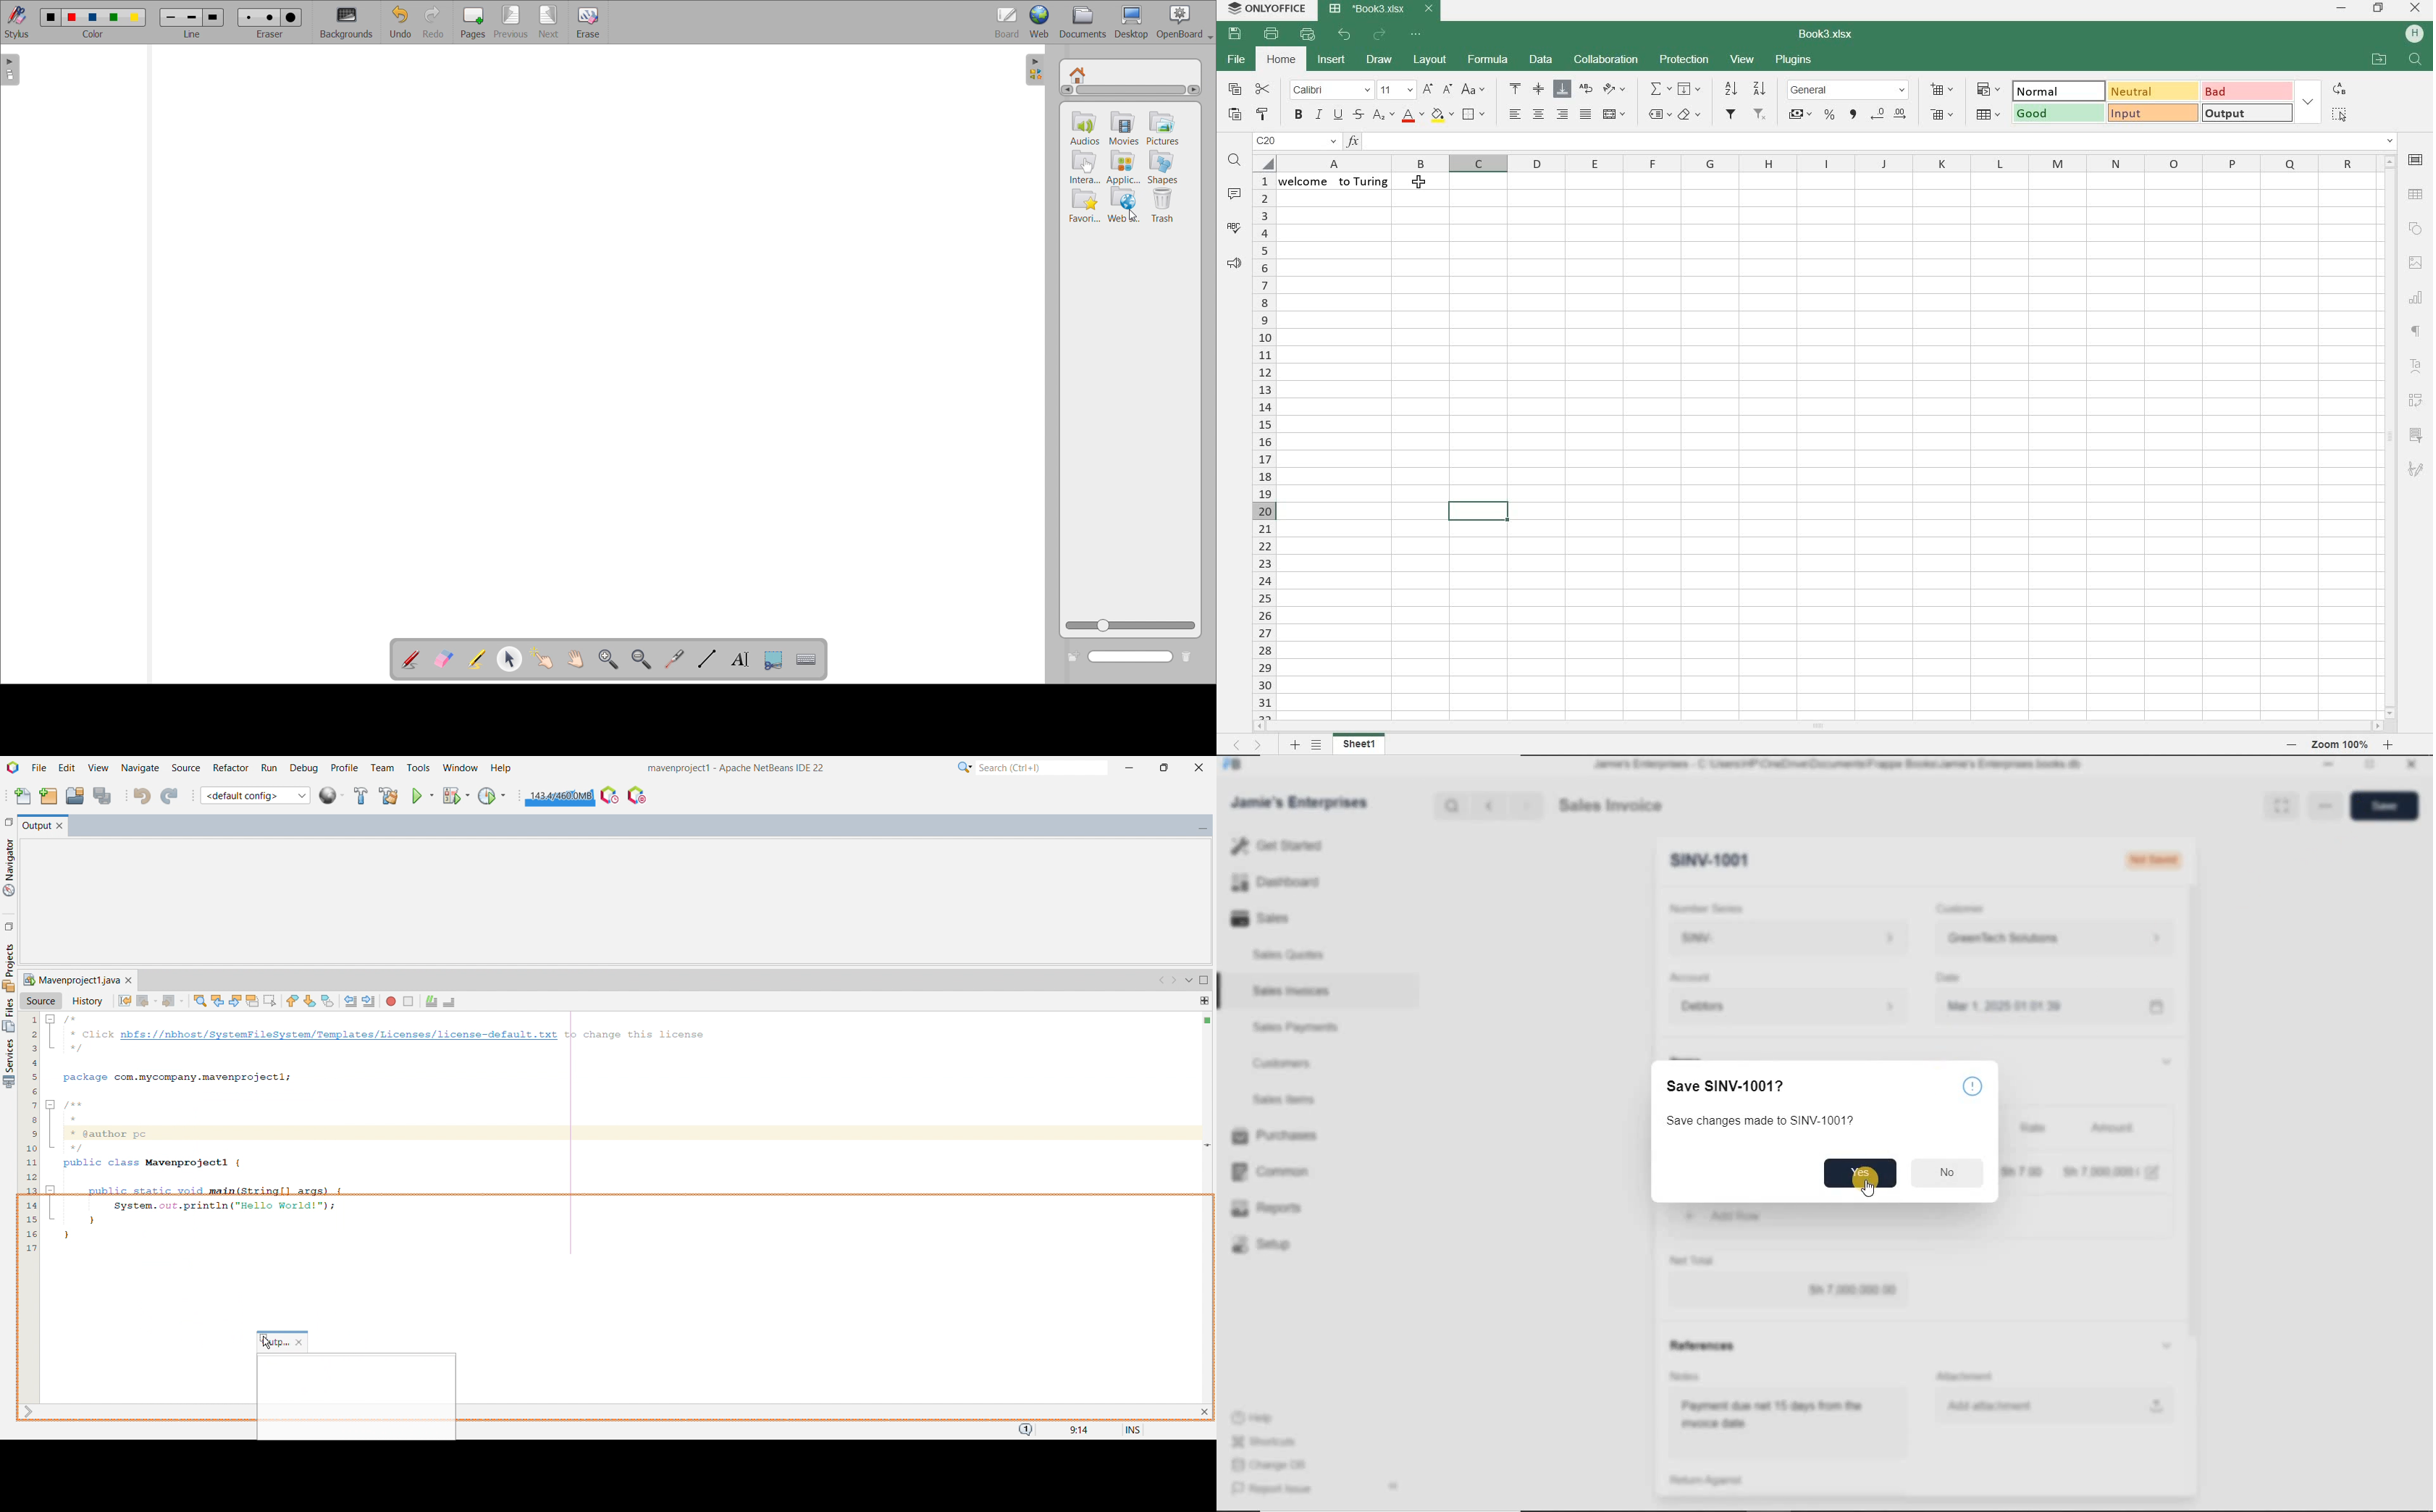 This screenshot has width=2436, height=1512. I want to click on rows, so click(1265, 445).